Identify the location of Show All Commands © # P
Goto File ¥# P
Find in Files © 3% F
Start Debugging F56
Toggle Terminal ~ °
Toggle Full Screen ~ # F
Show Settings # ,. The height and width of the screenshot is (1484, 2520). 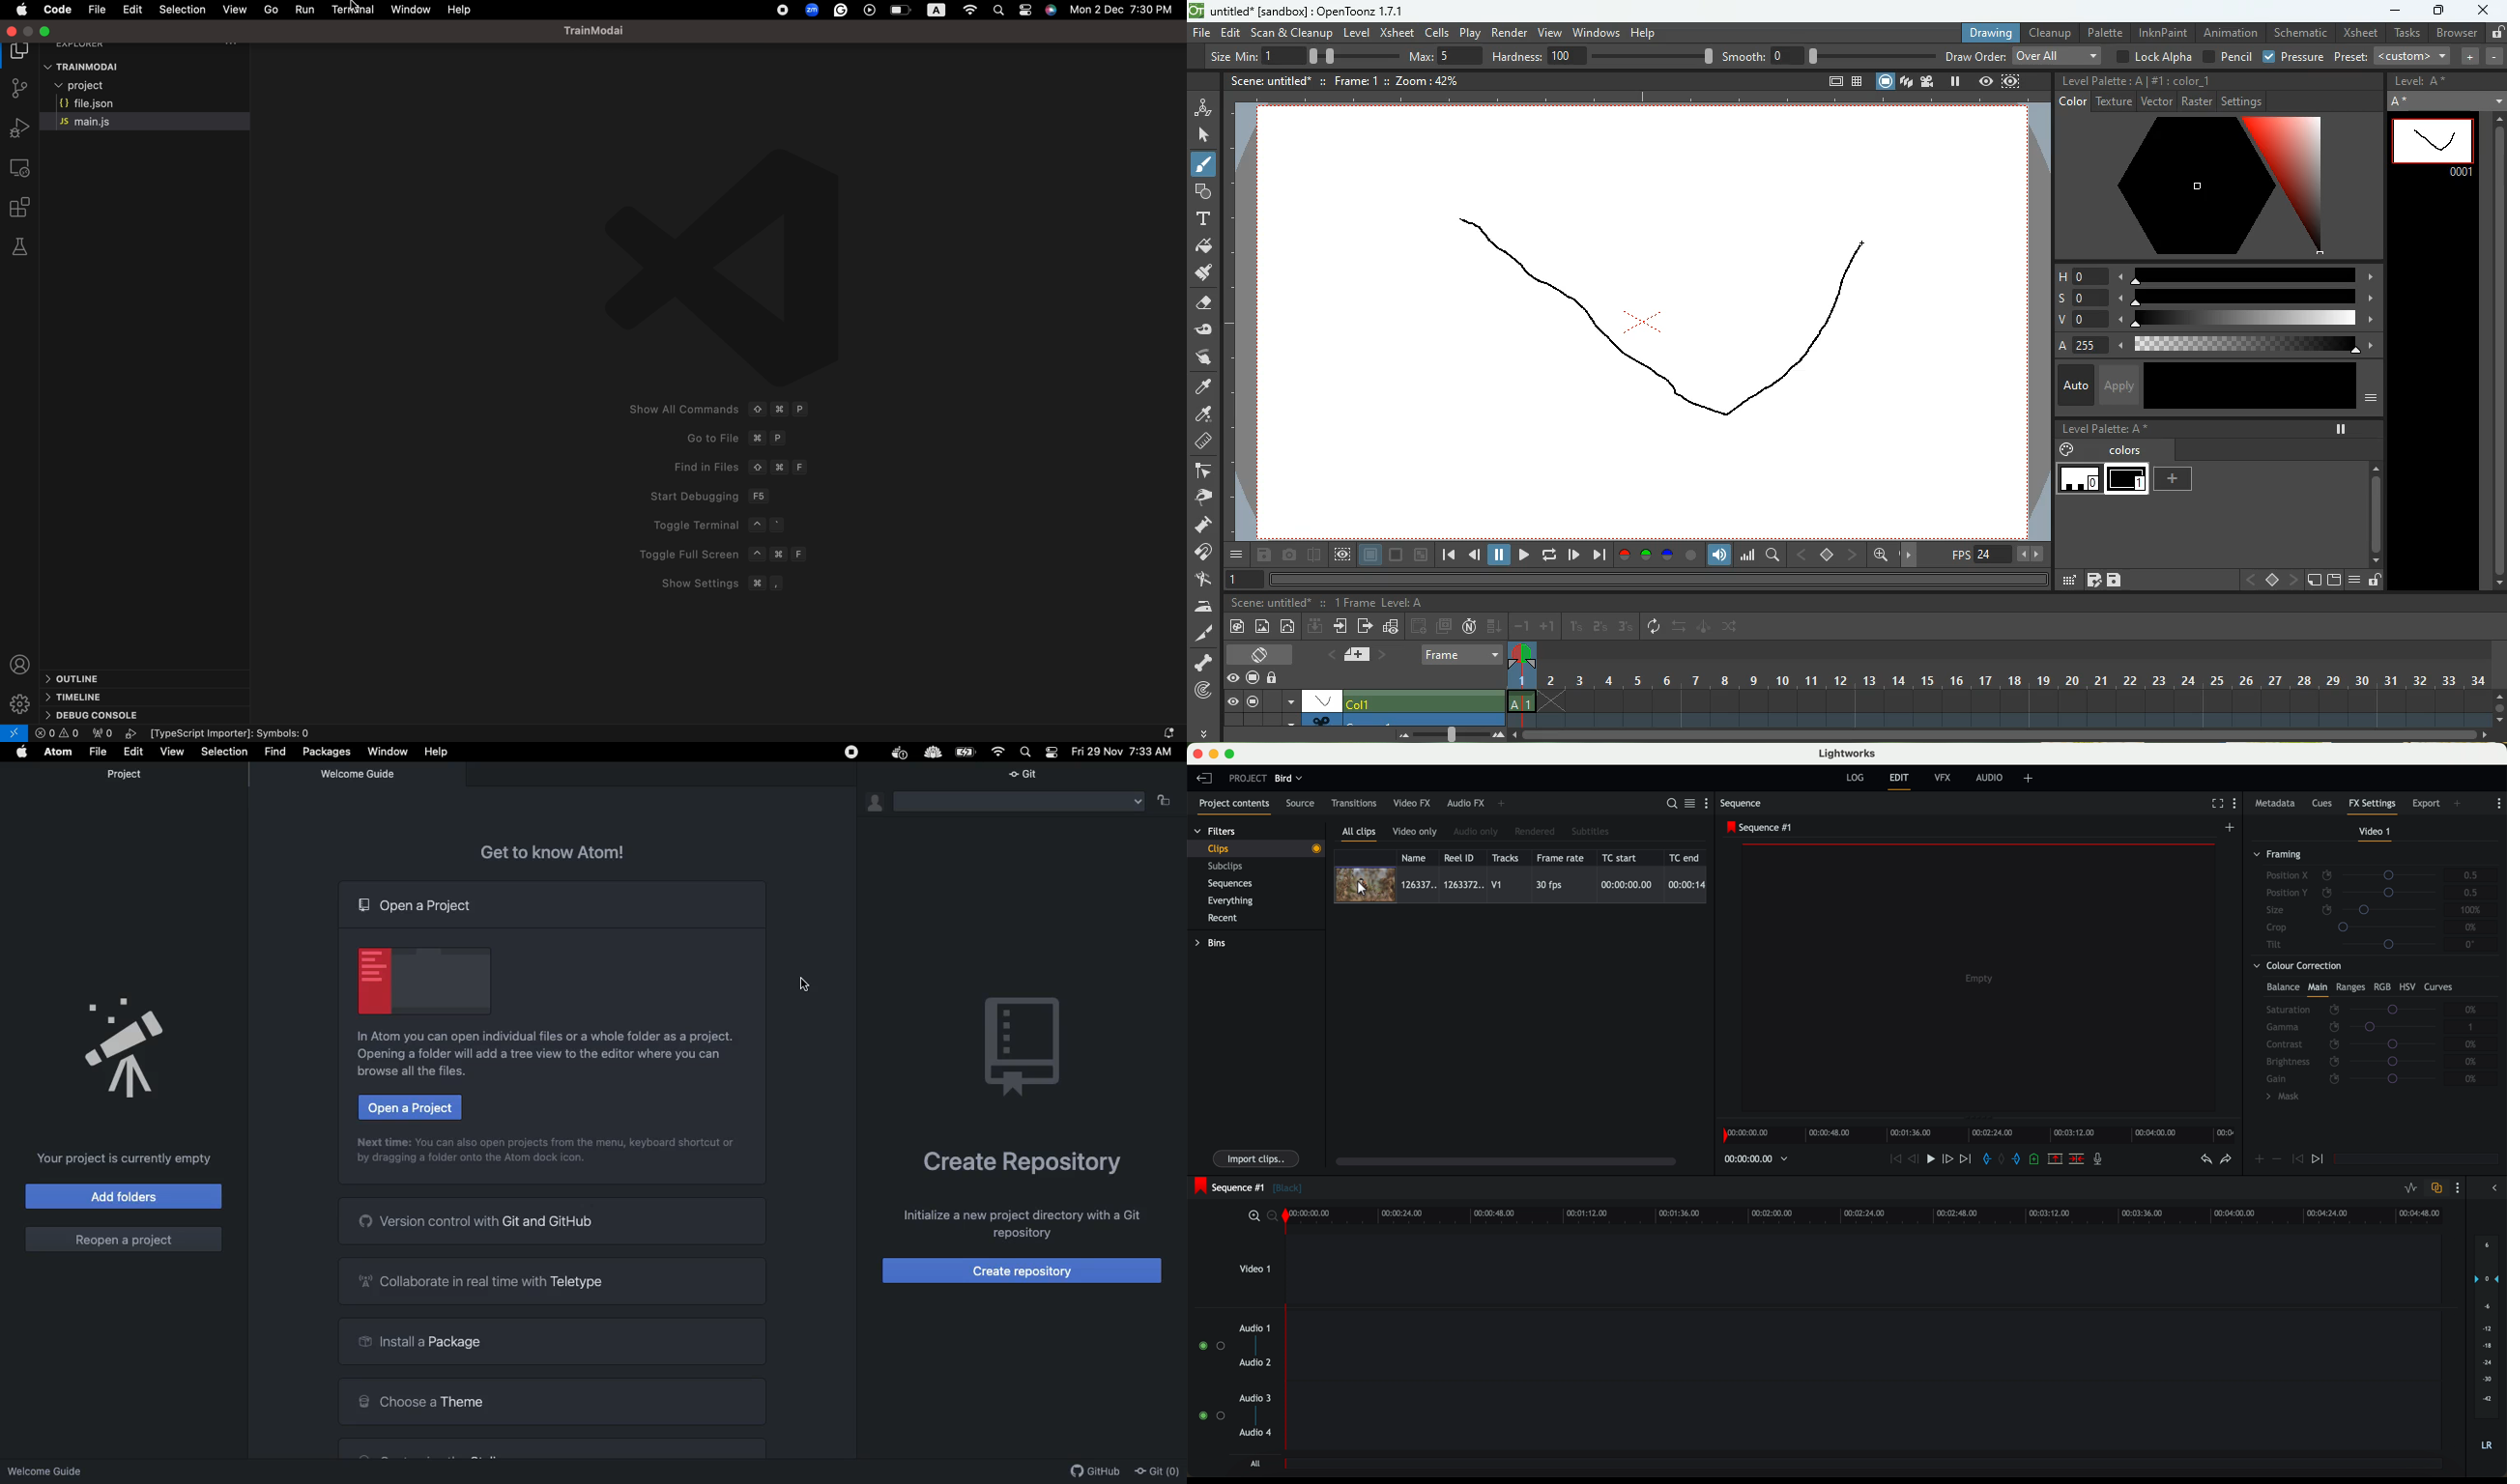
(713, 408).